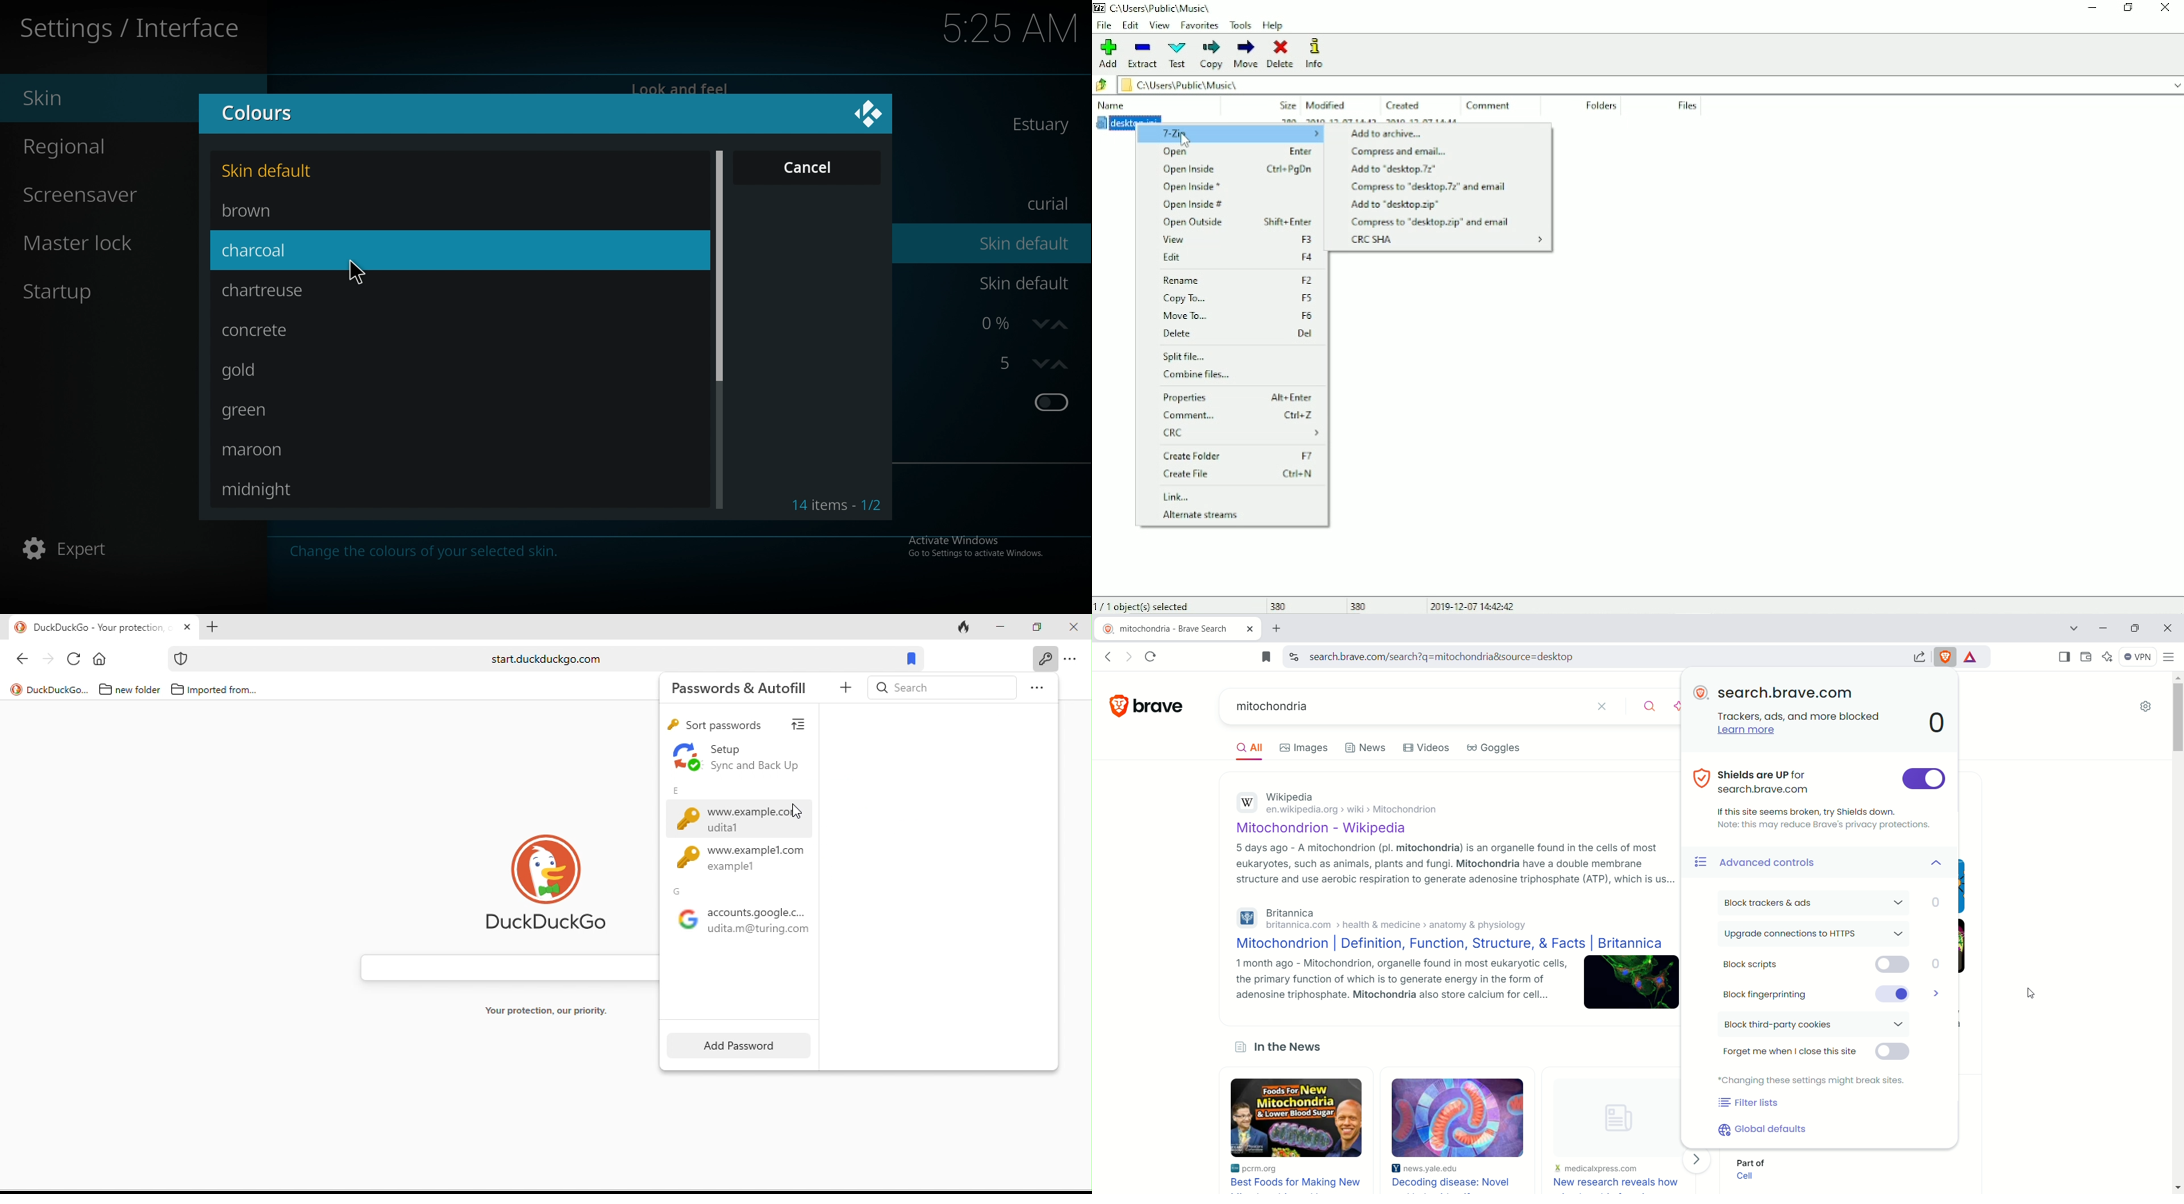  I want to click on strereoscopic 3d effect strength, so click(1002, 366).